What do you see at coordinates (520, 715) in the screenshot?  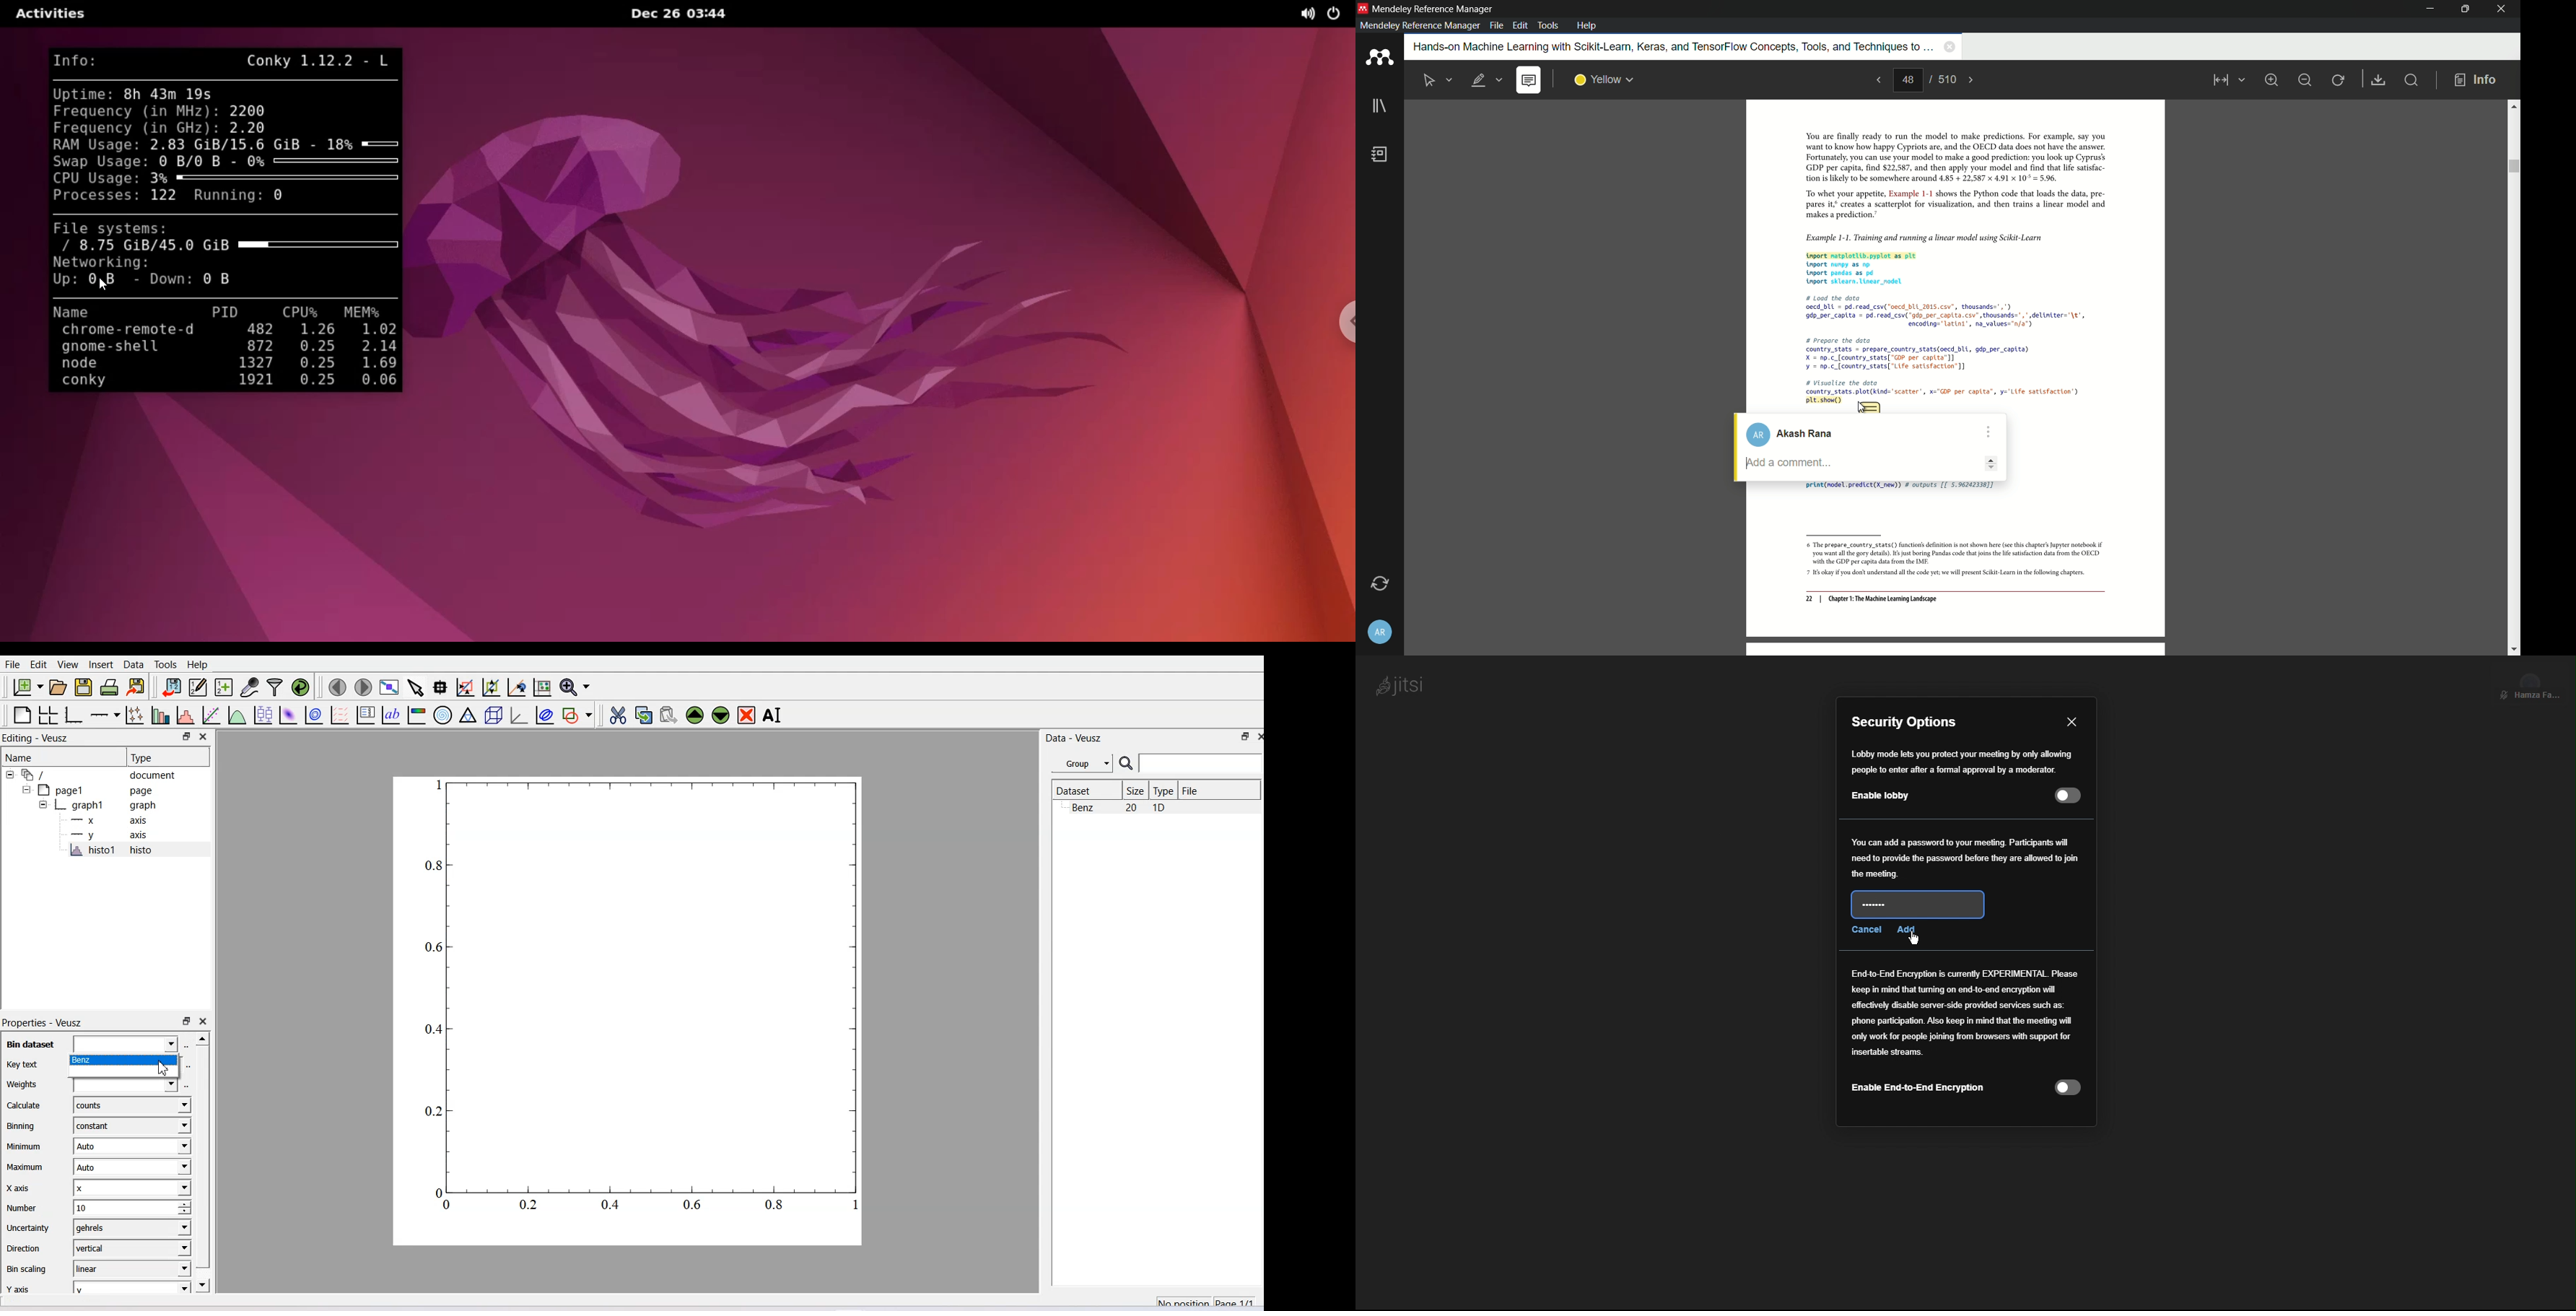 I see `3D Graph` at bounding box center [520, 715].